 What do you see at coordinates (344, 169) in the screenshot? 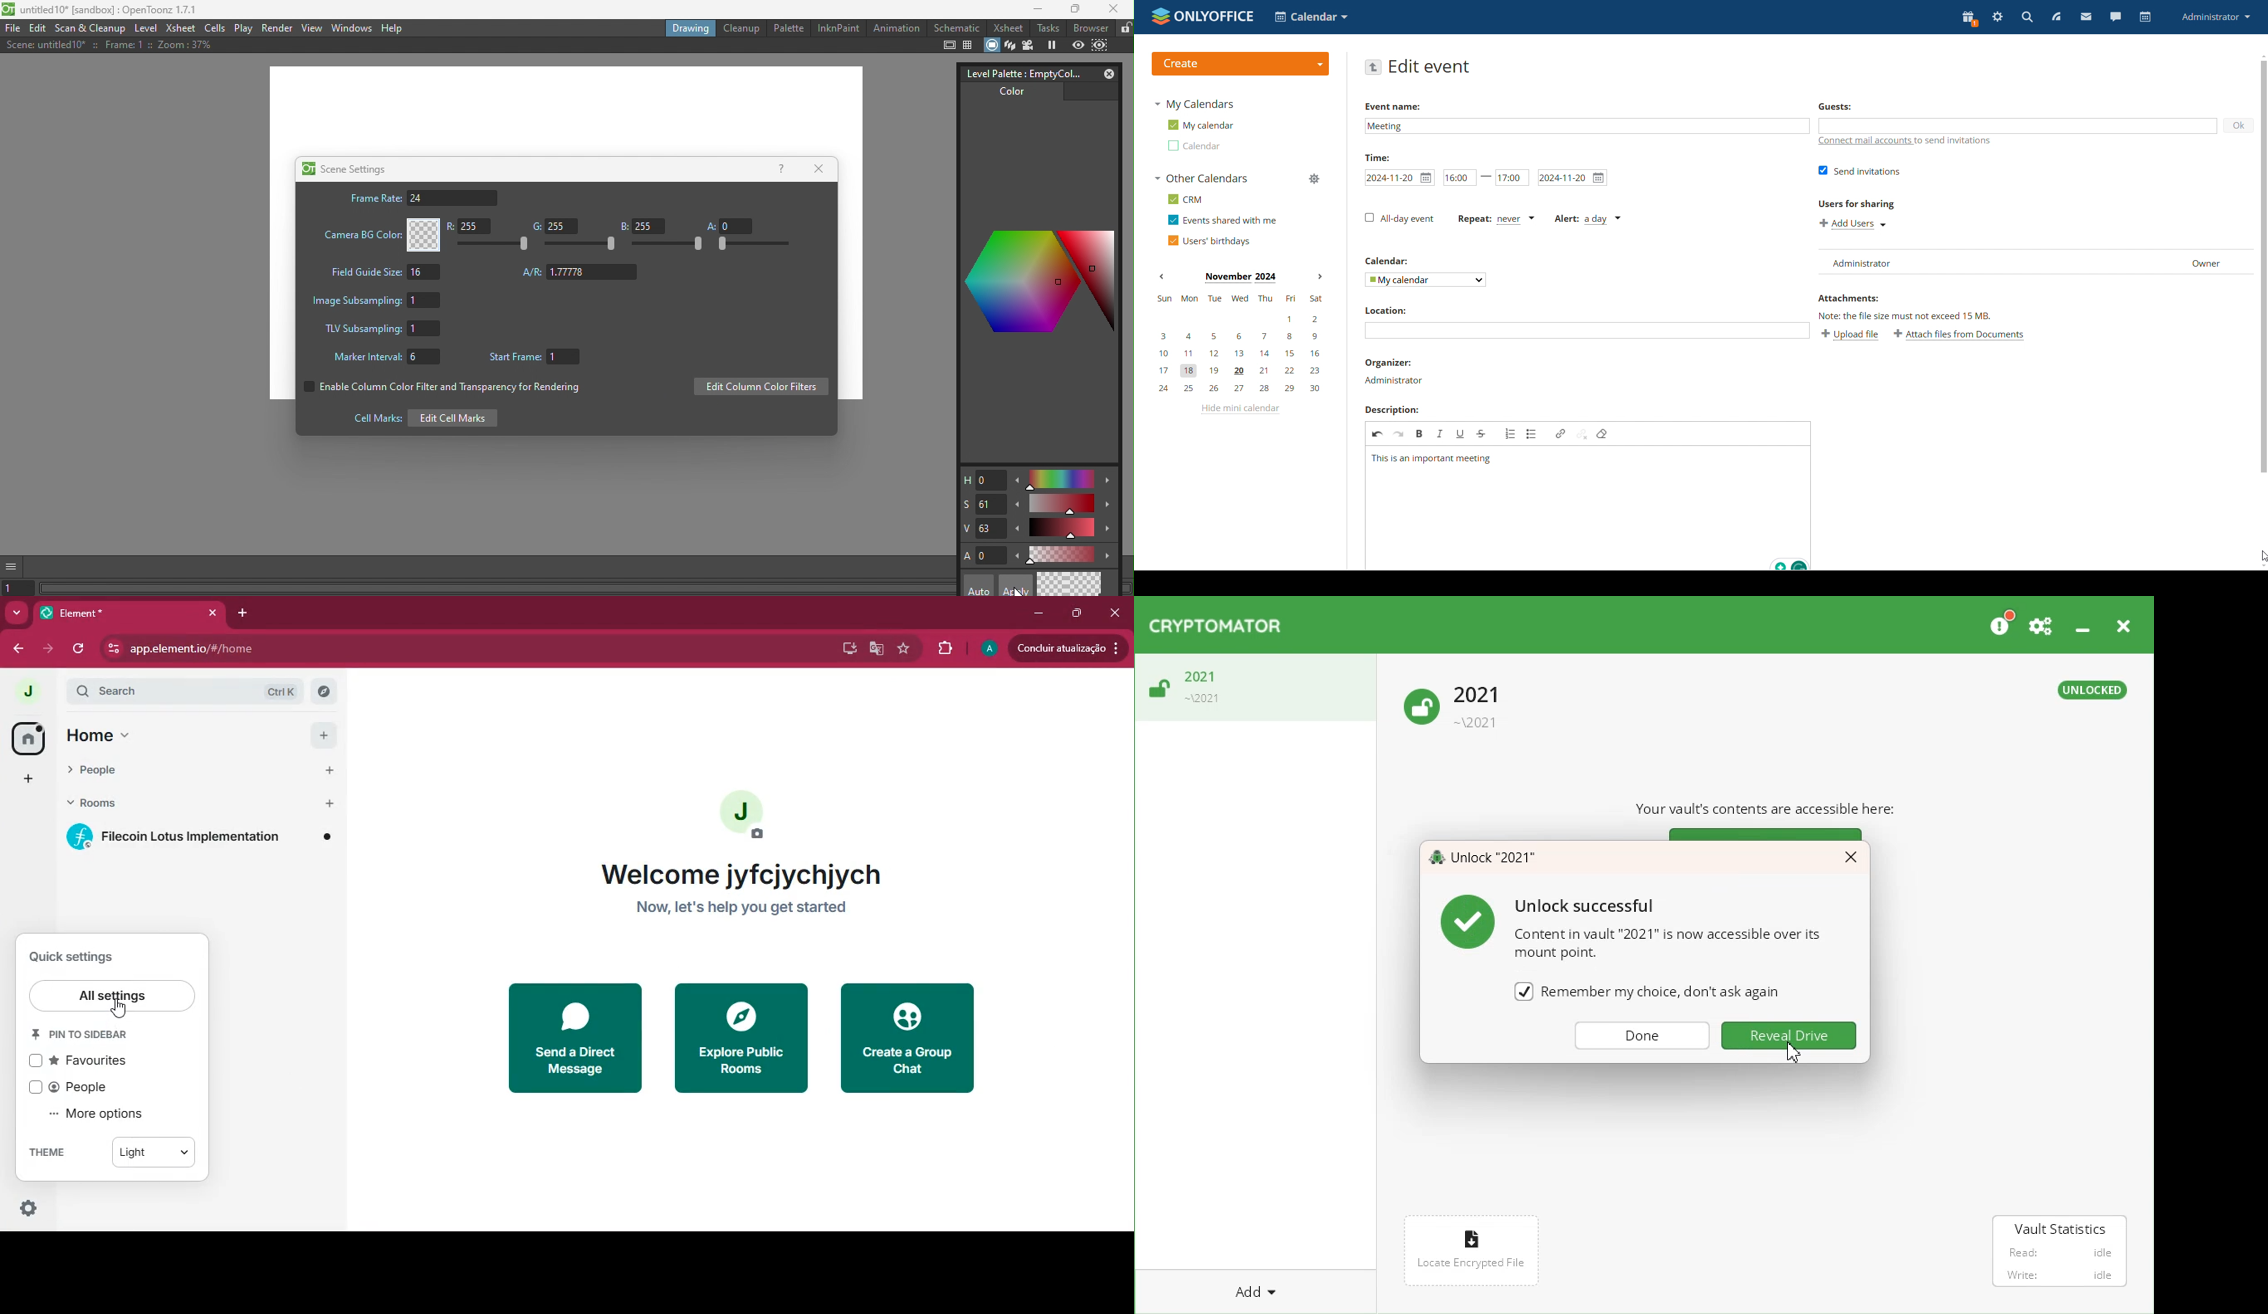
I see `Scene settings` at bounding box center [344, 169].